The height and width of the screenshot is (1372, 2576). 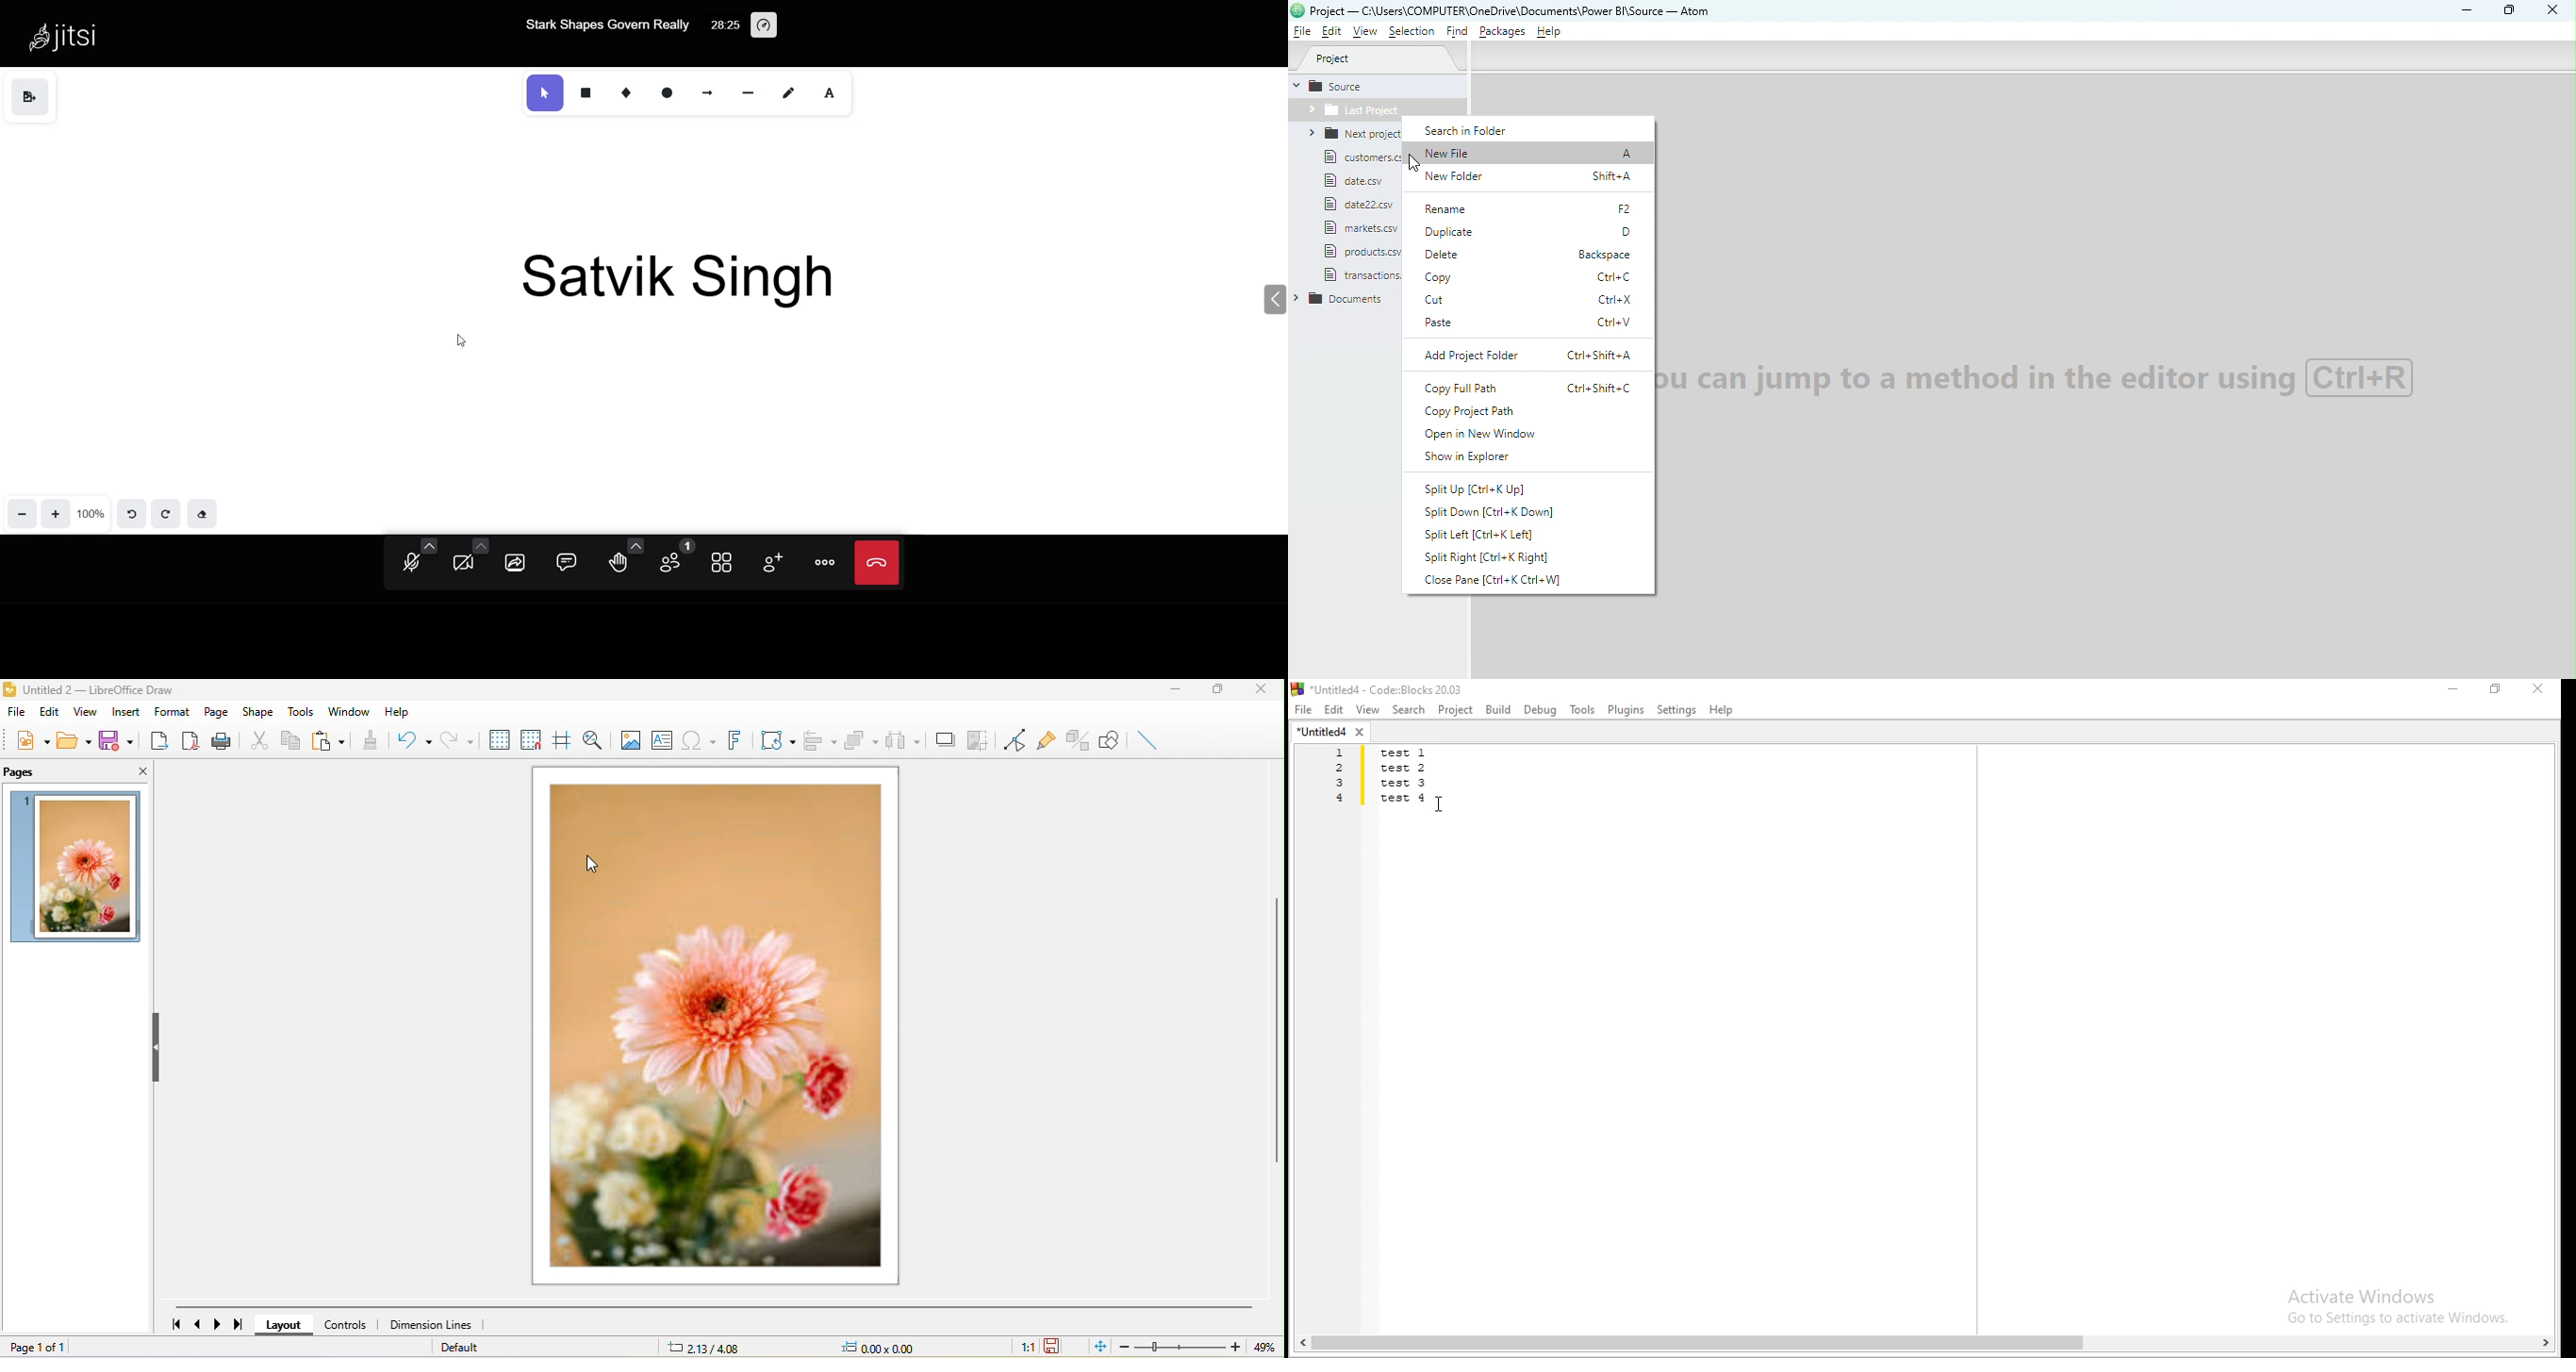 I want to click on shadow, so click(x=942, y=737).